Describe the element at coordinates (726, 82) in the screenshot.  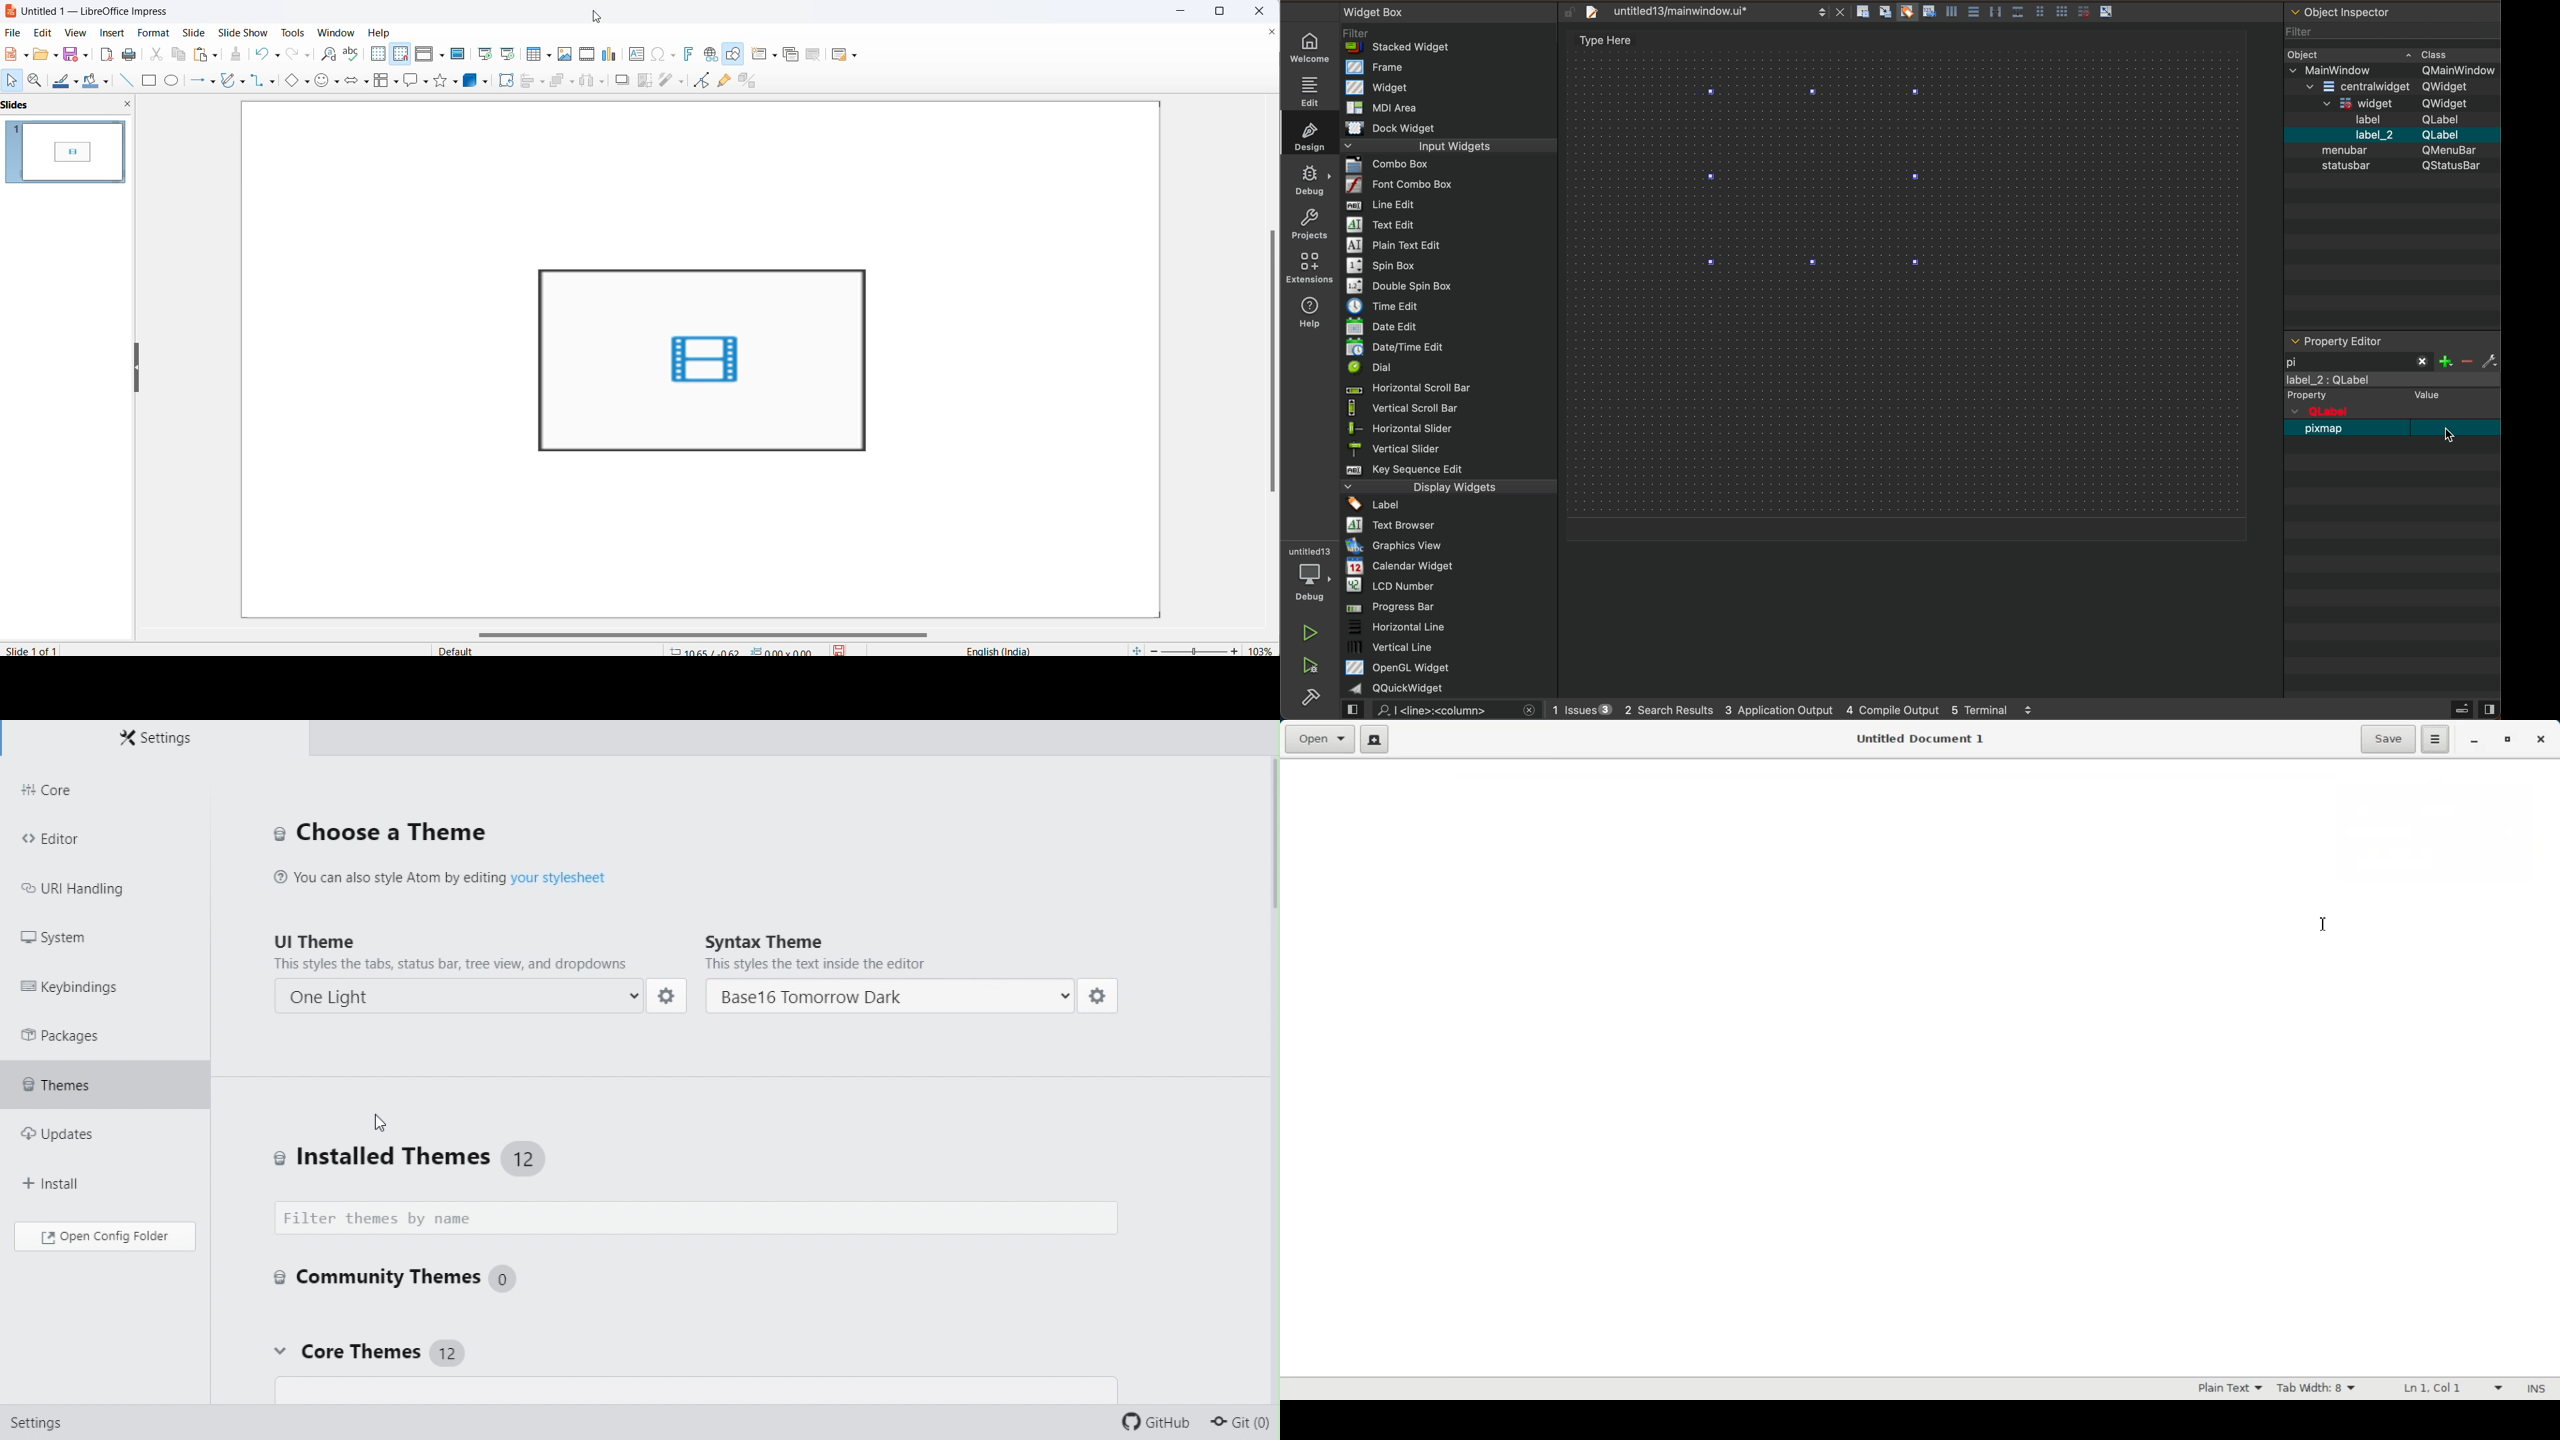
I see `show gluepoint function` at that location.